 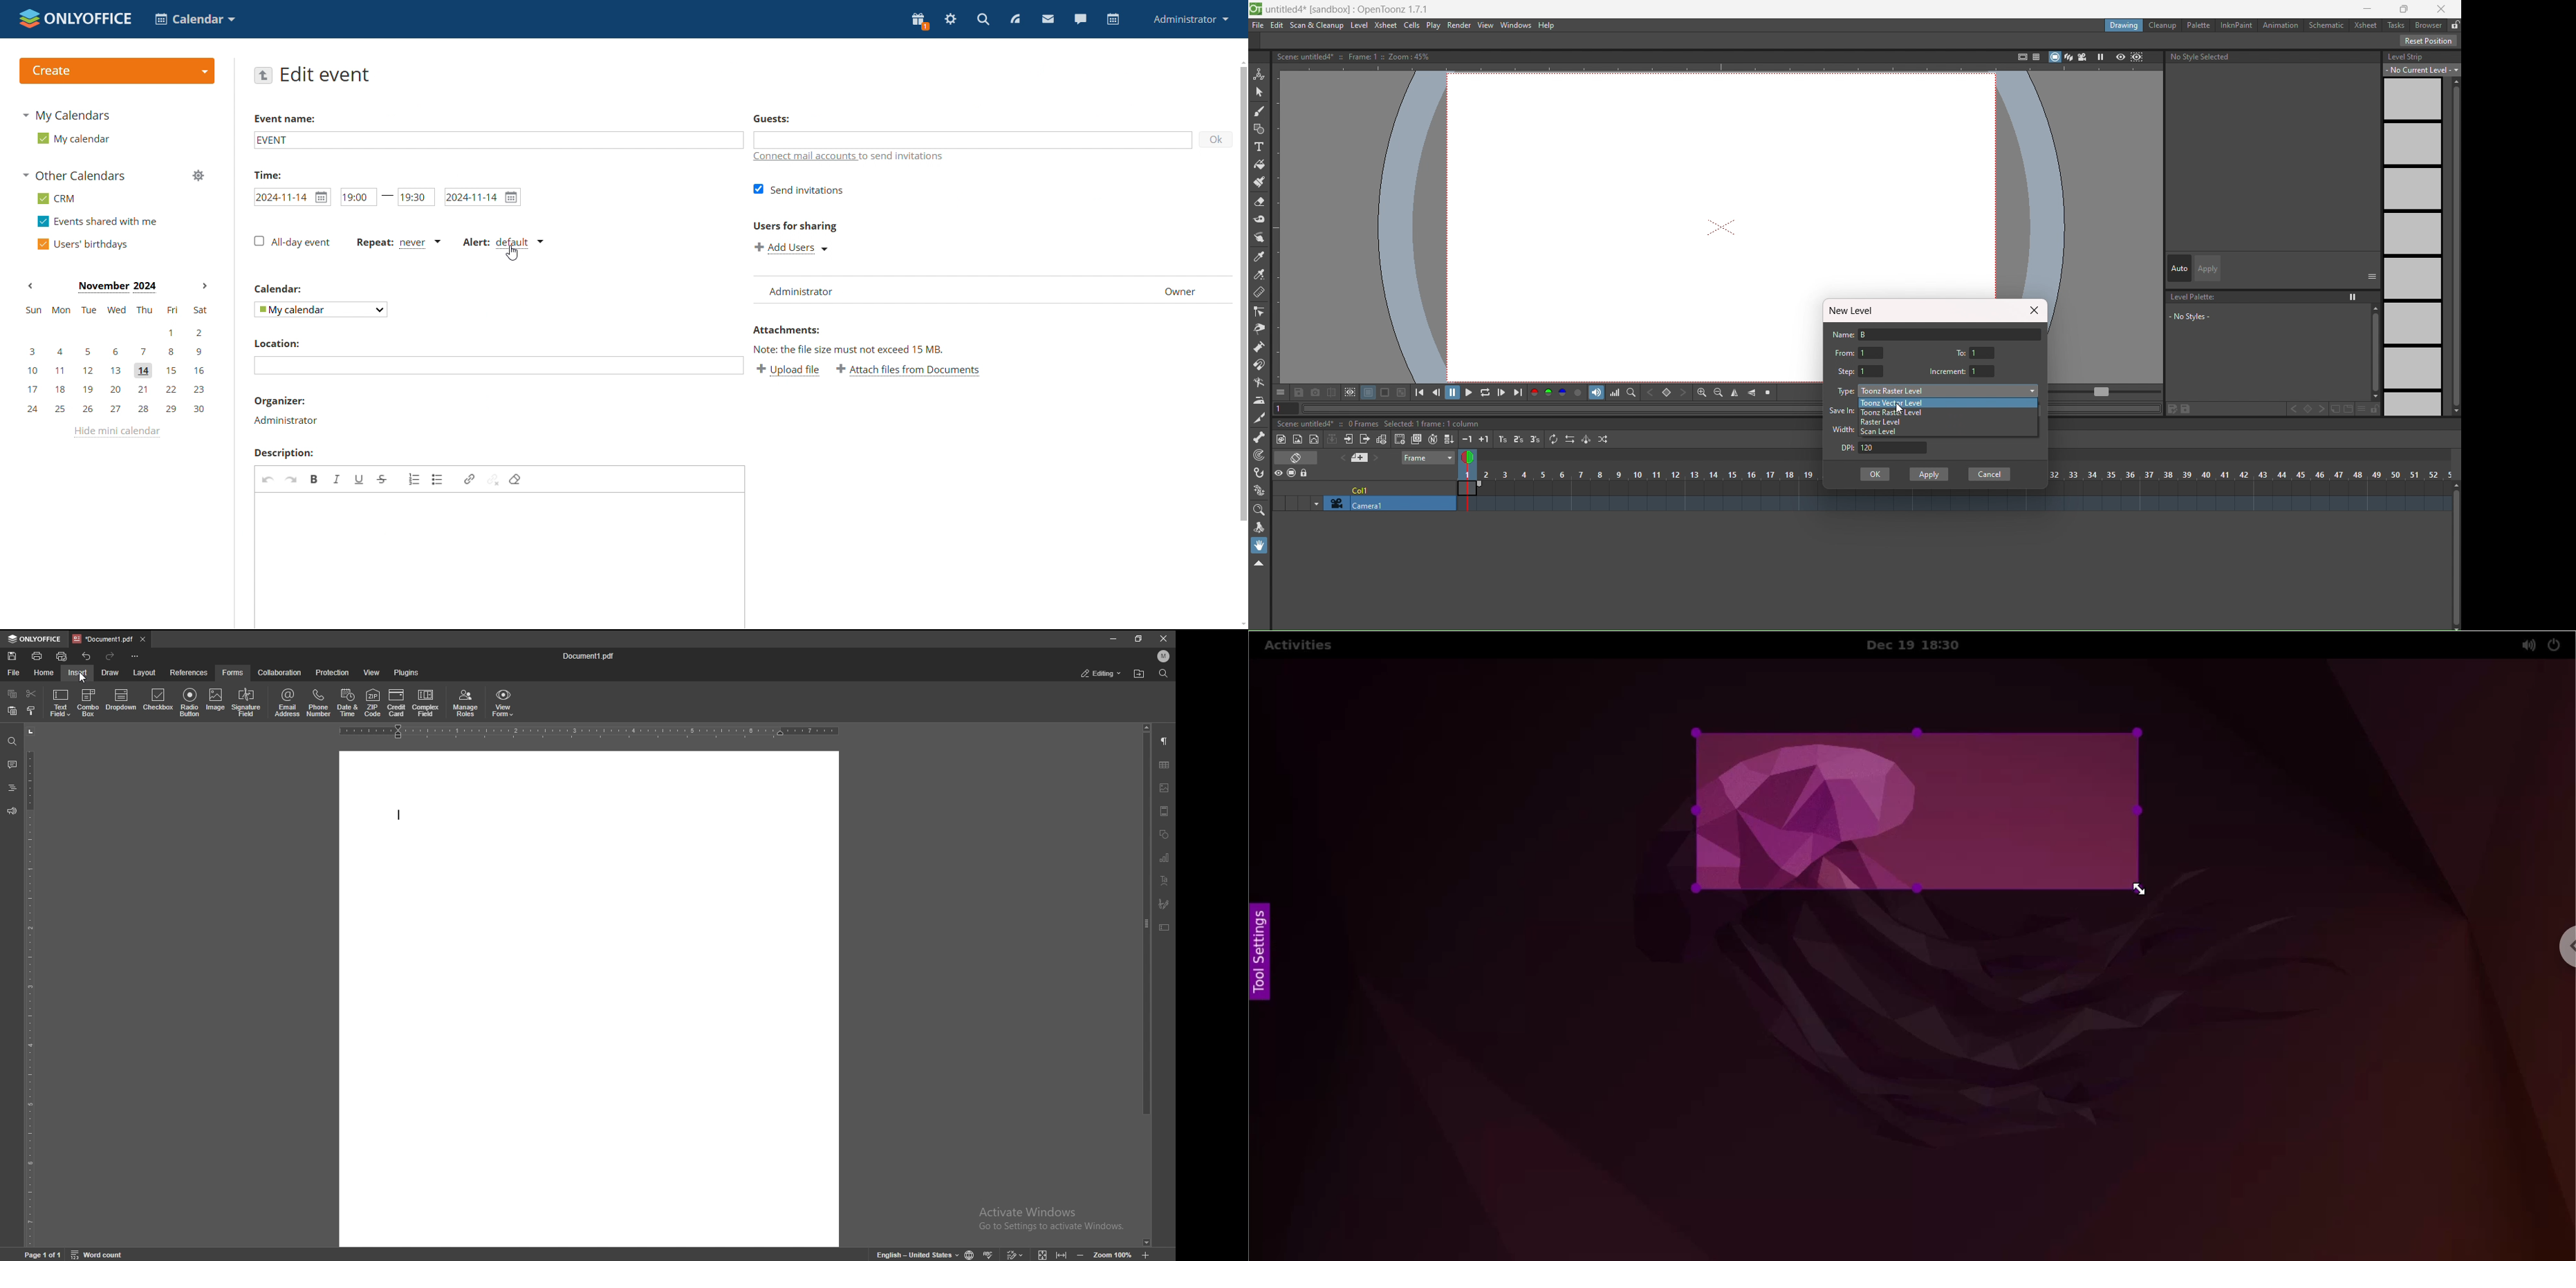 What do you see at coordinates (320, 309) in the screenshot?
I see `select calendar` at bounding box center [320, 309].